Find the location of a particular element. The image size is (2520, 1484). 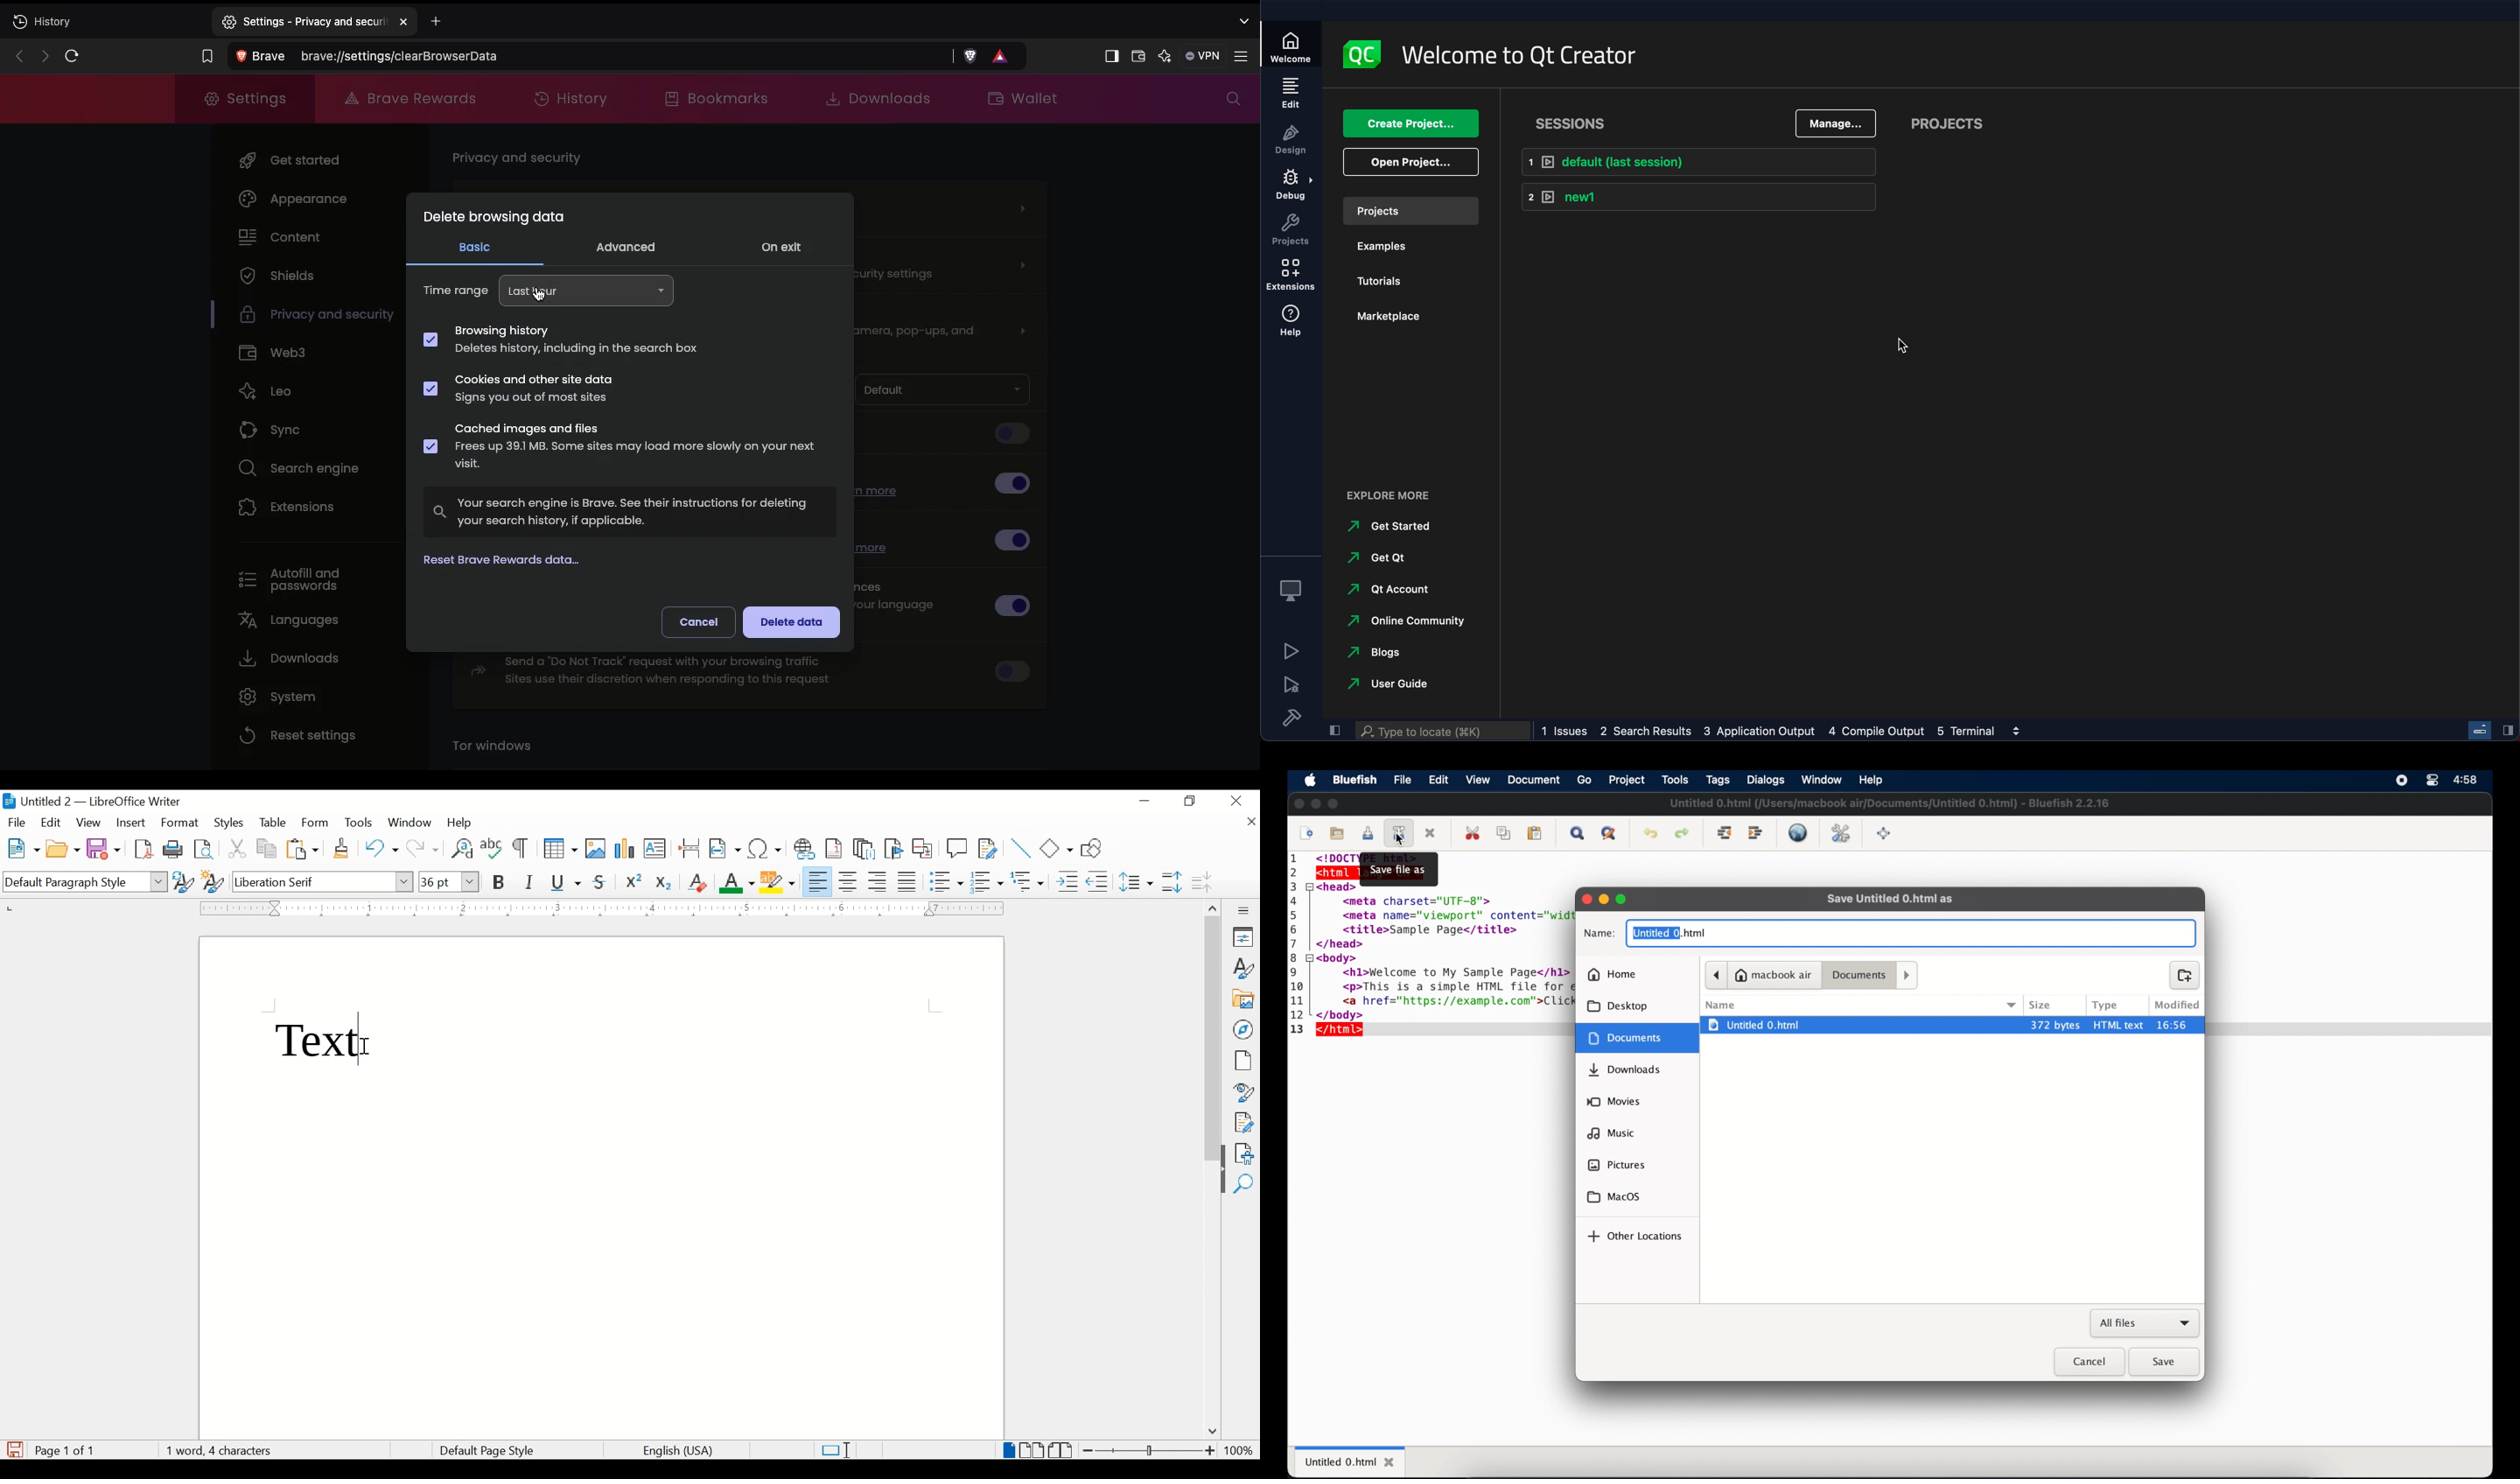

project is located at coordinates (1412, 210).